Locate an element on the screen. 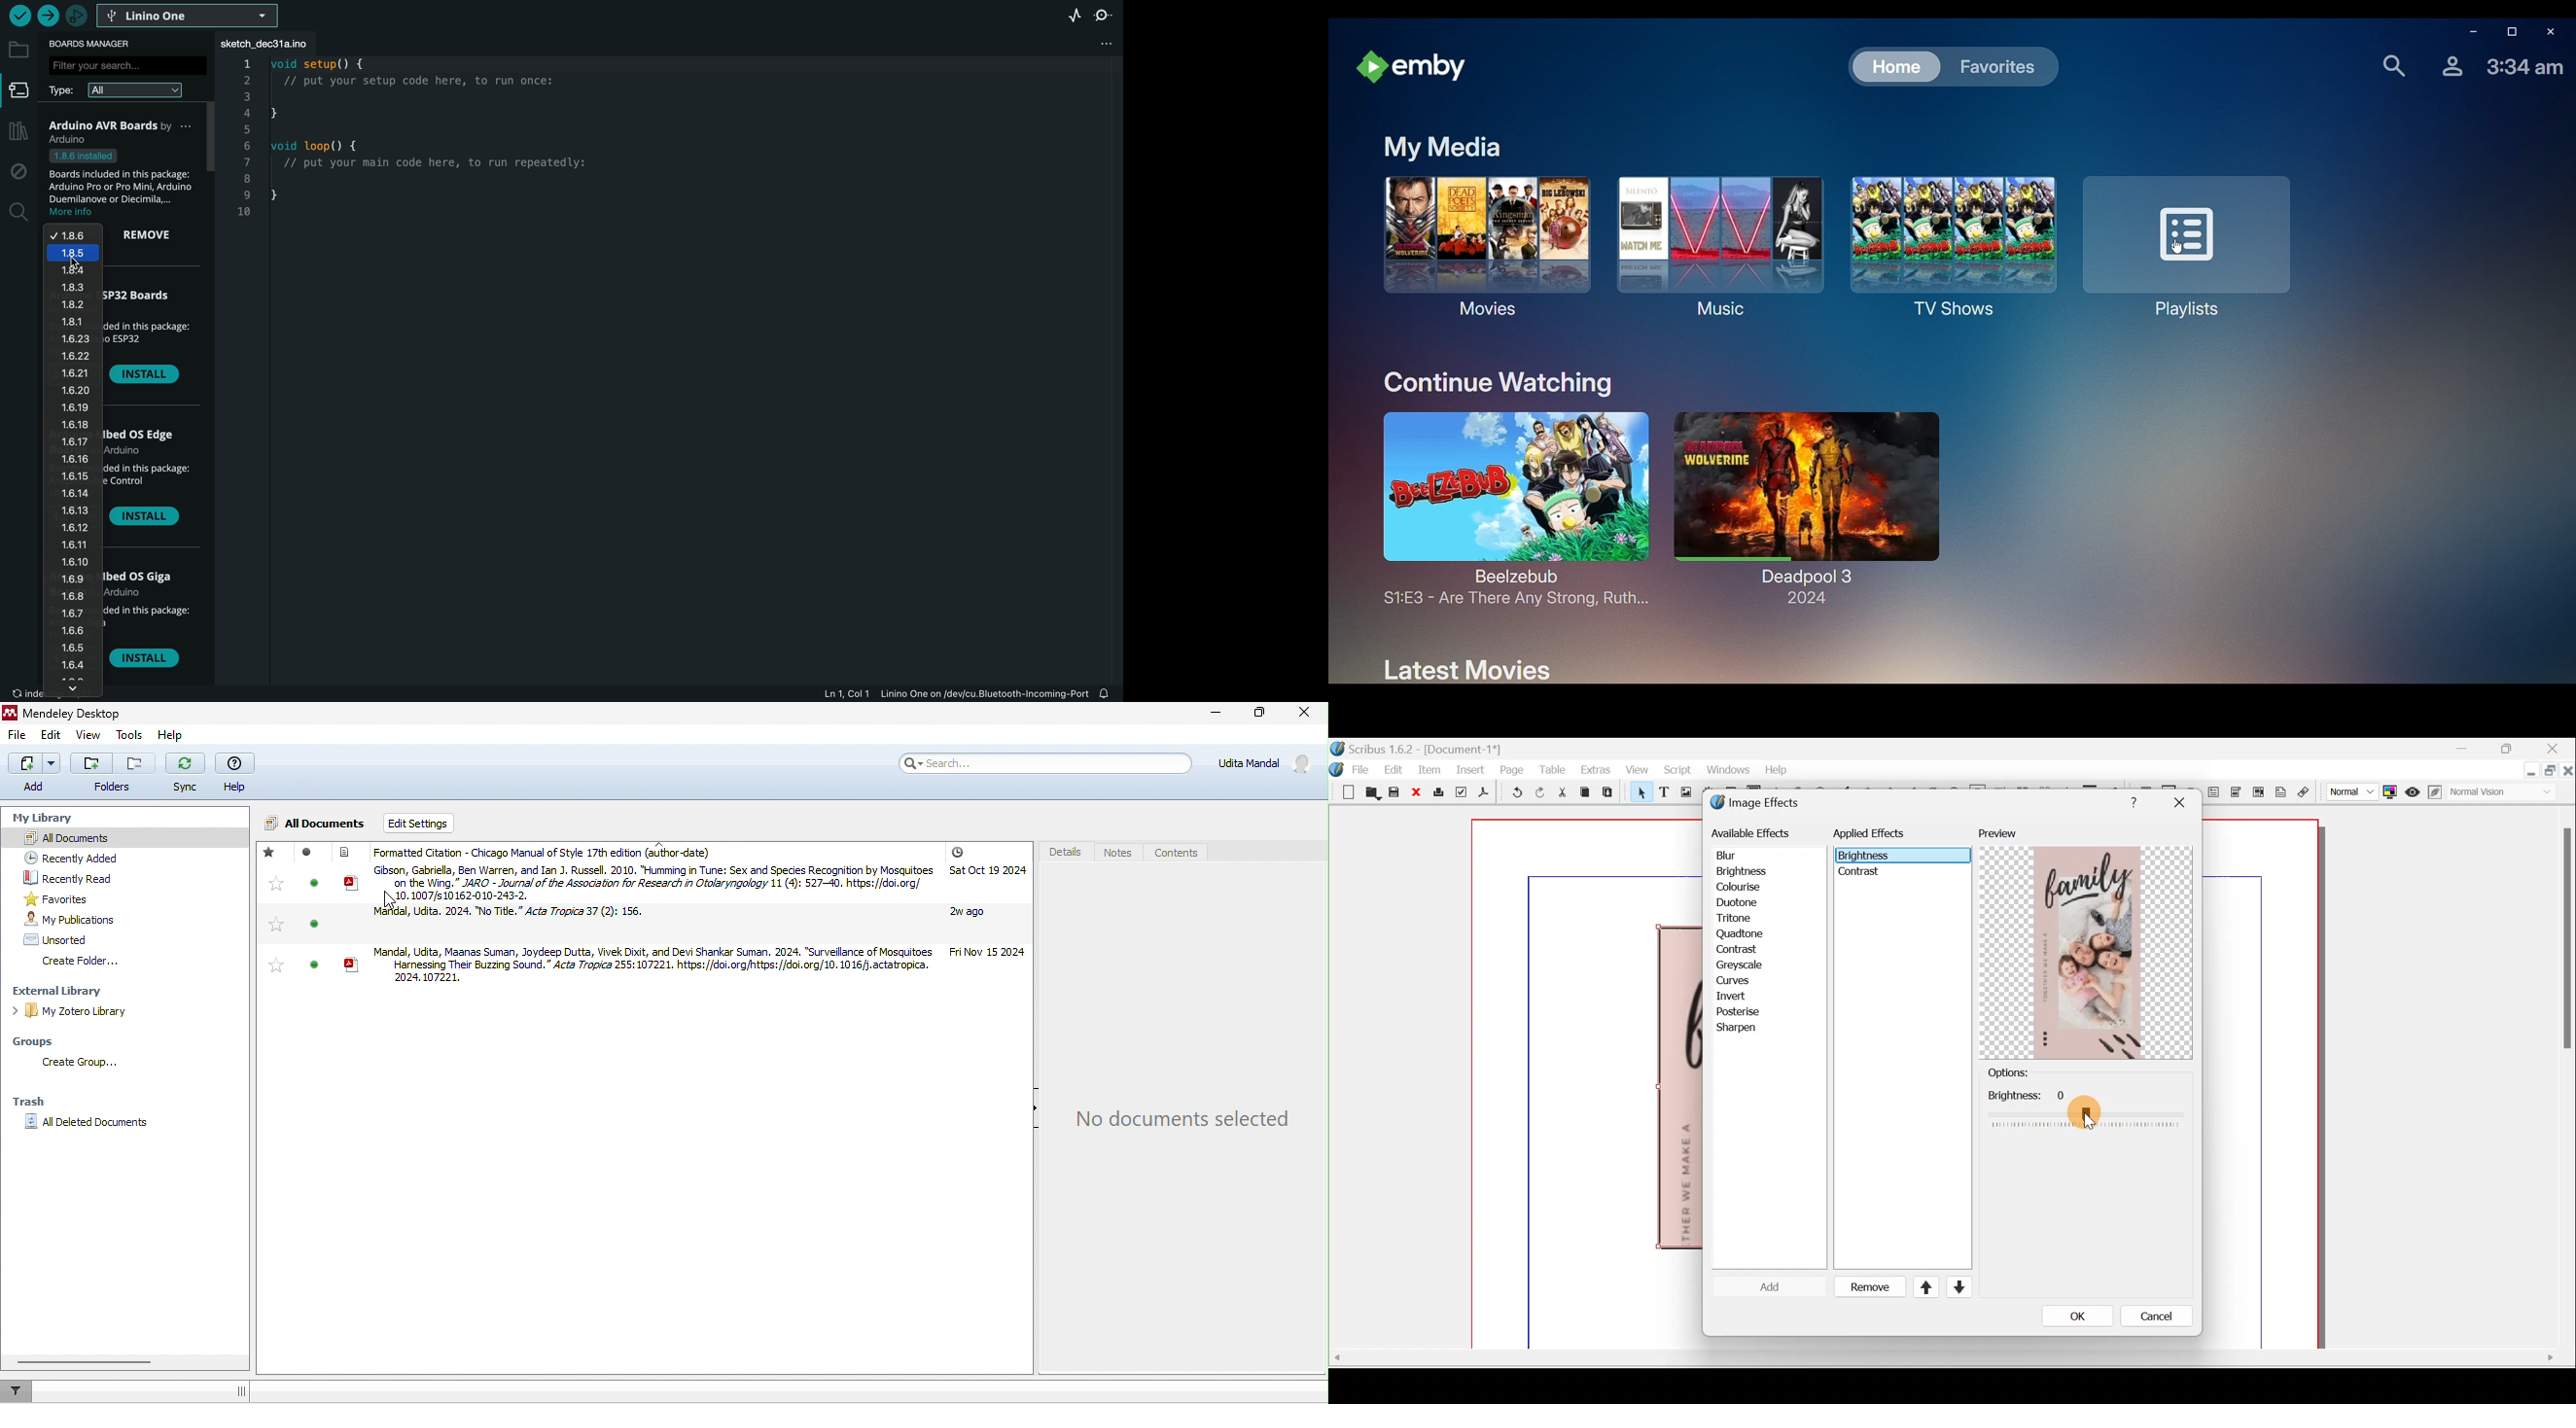  Undo is located at coordinates (1512, 794).